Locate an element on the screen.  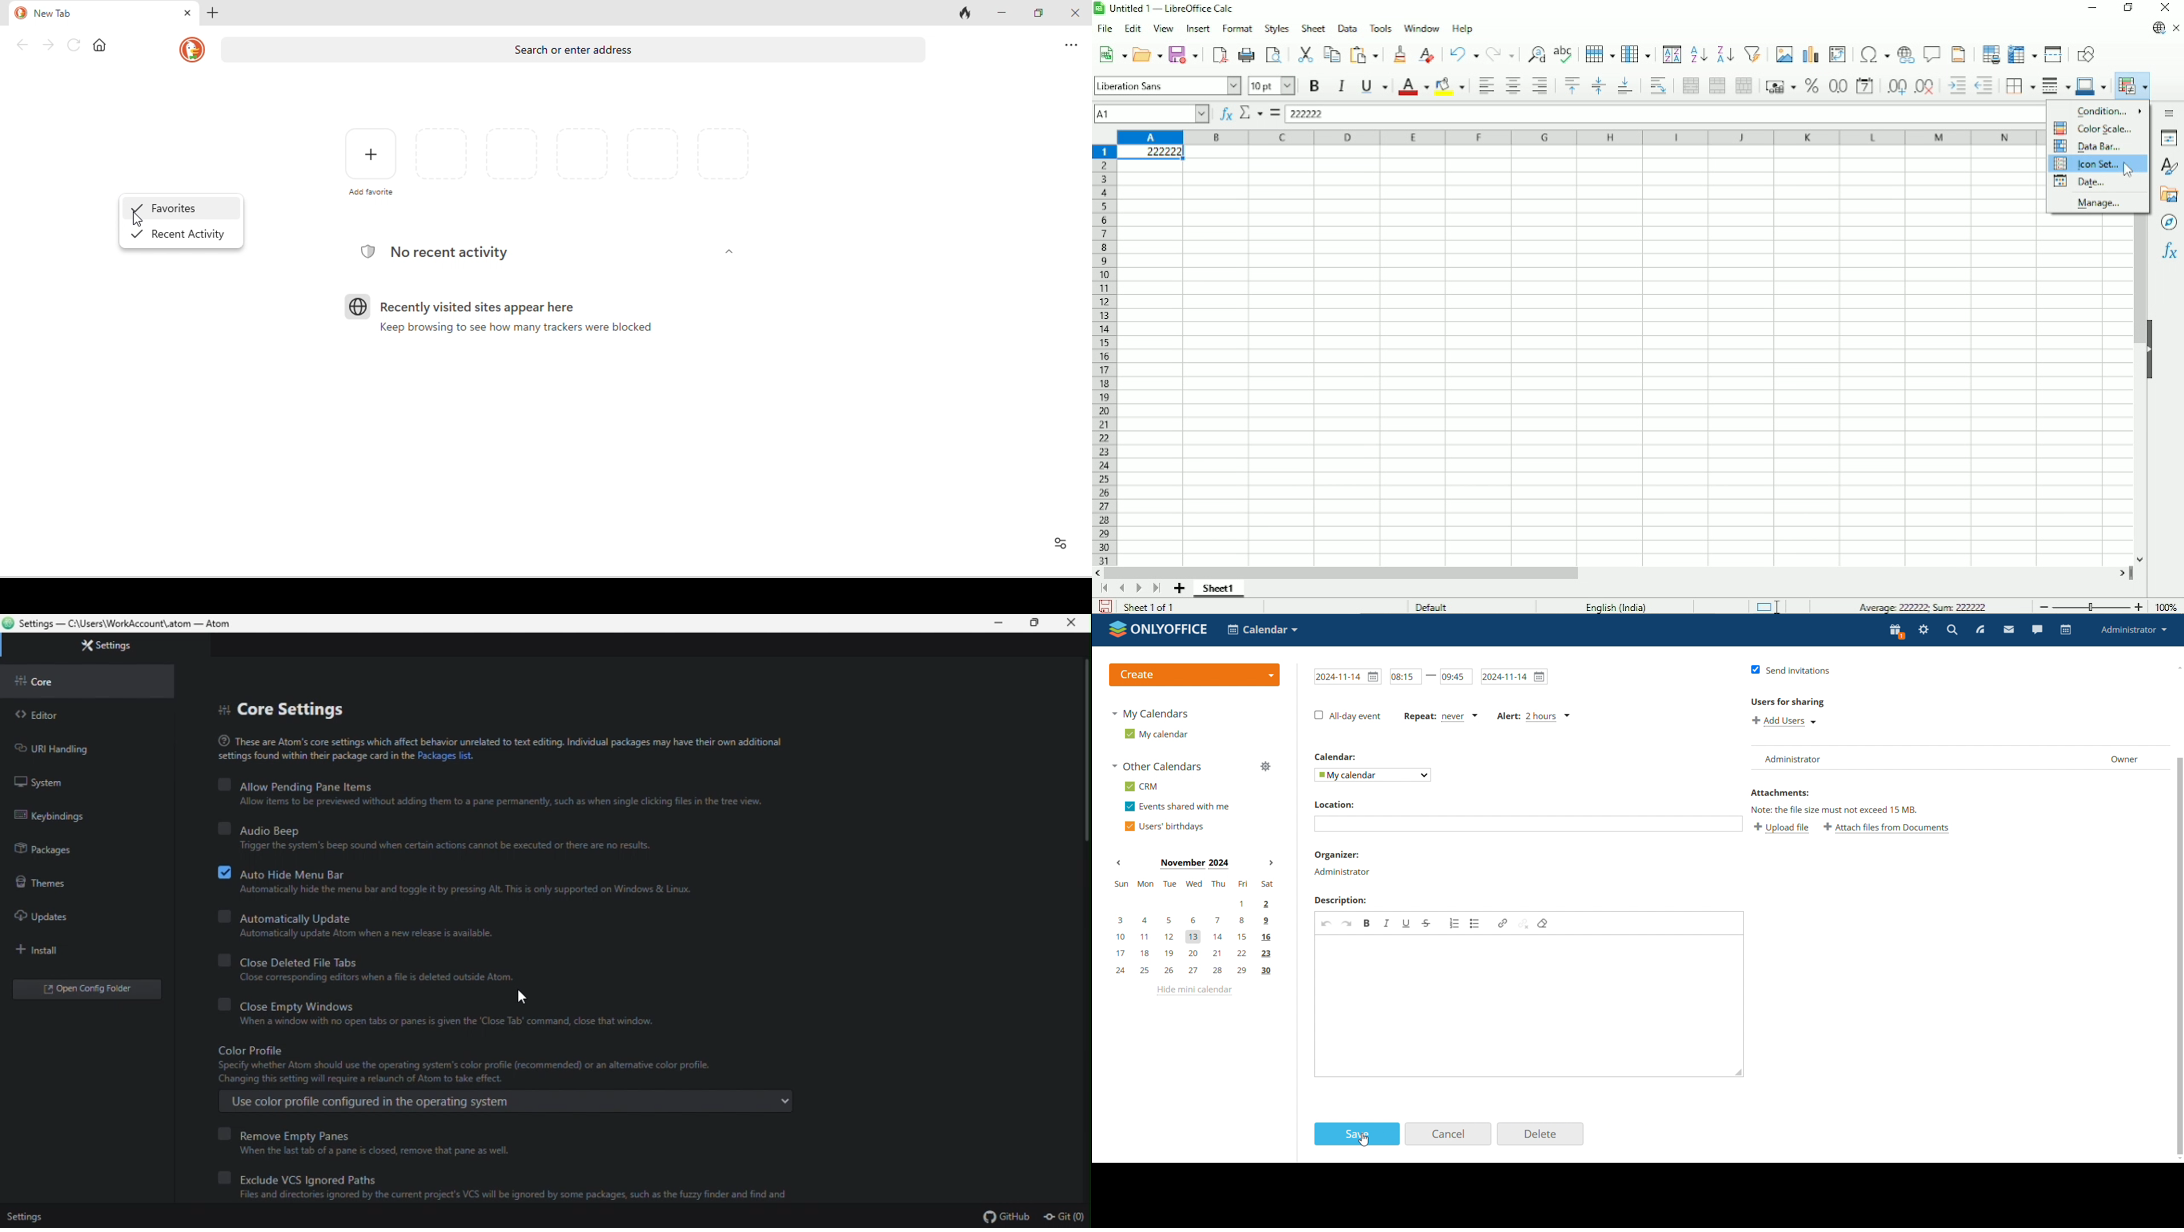
Paste is located at coordinates (1367, 52).